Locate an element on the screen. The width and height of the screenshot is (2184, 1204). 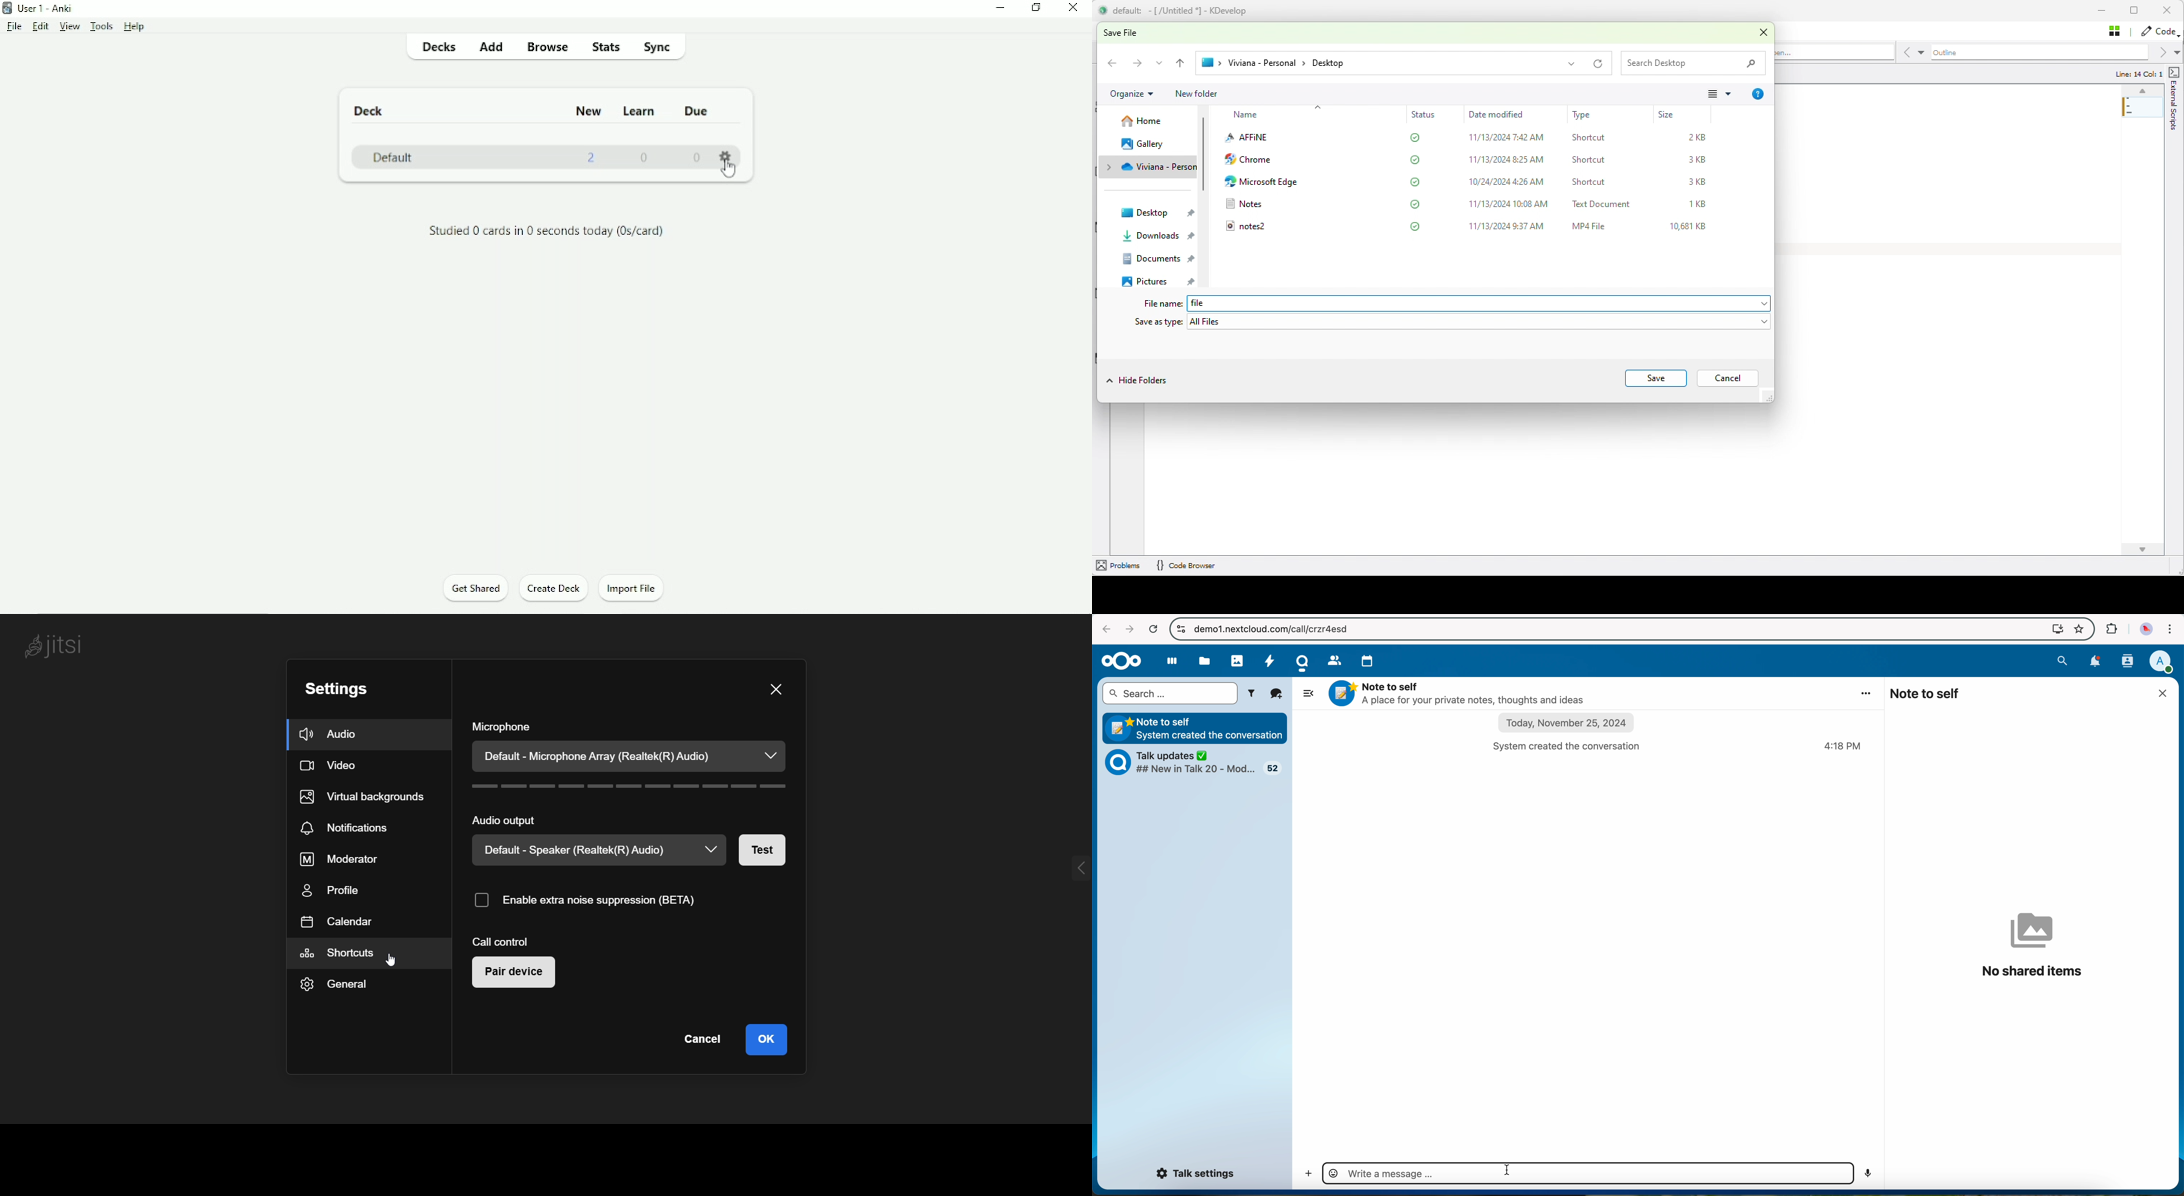
activity is located at coordinates (1271, 663).